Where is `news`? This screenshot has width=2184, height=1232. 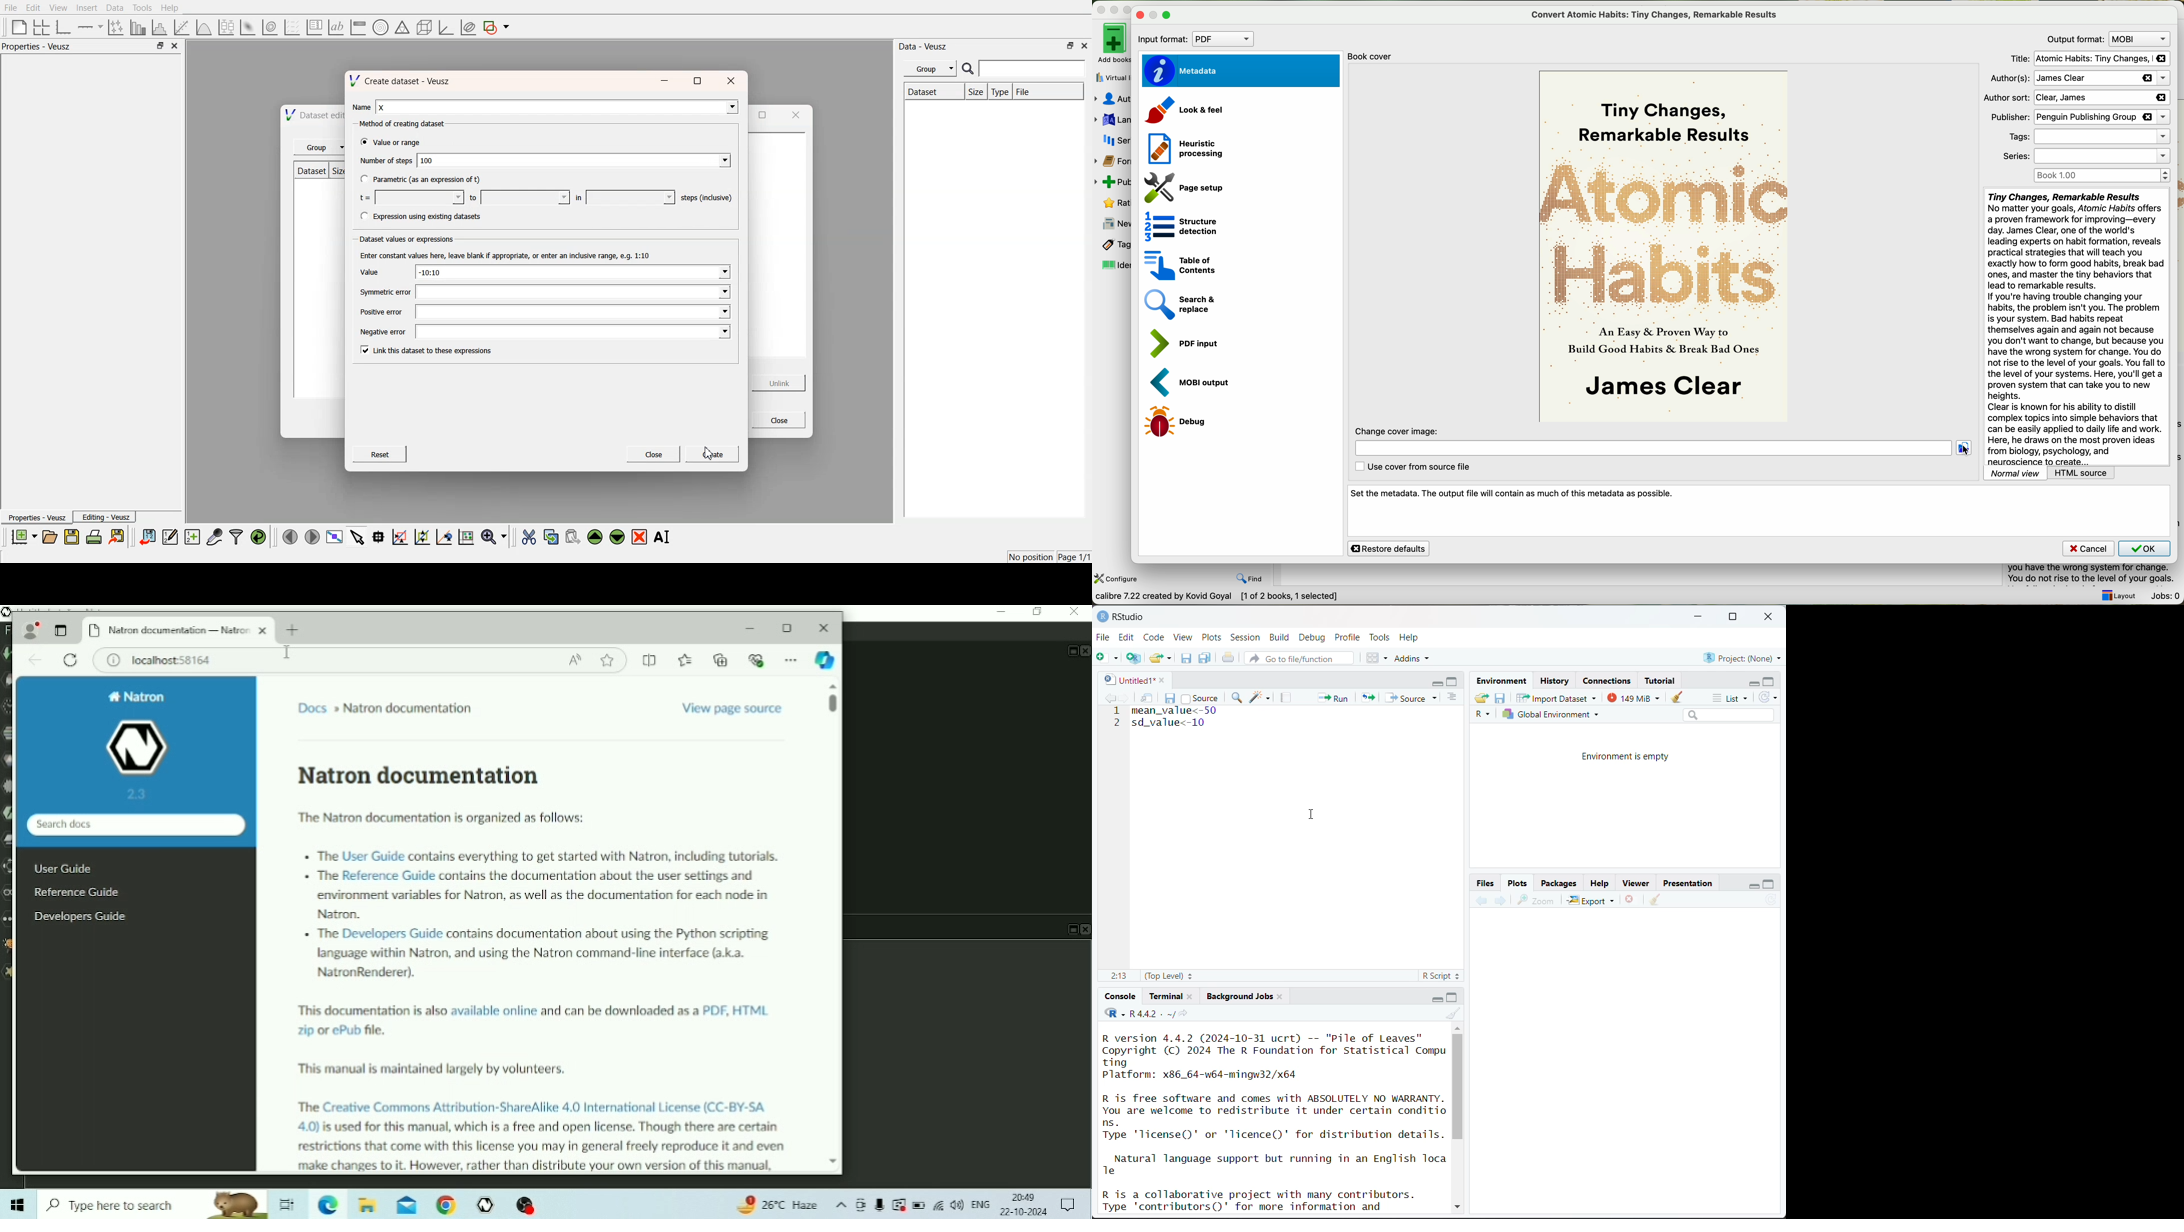
news is located at coordinates (1112, 225).